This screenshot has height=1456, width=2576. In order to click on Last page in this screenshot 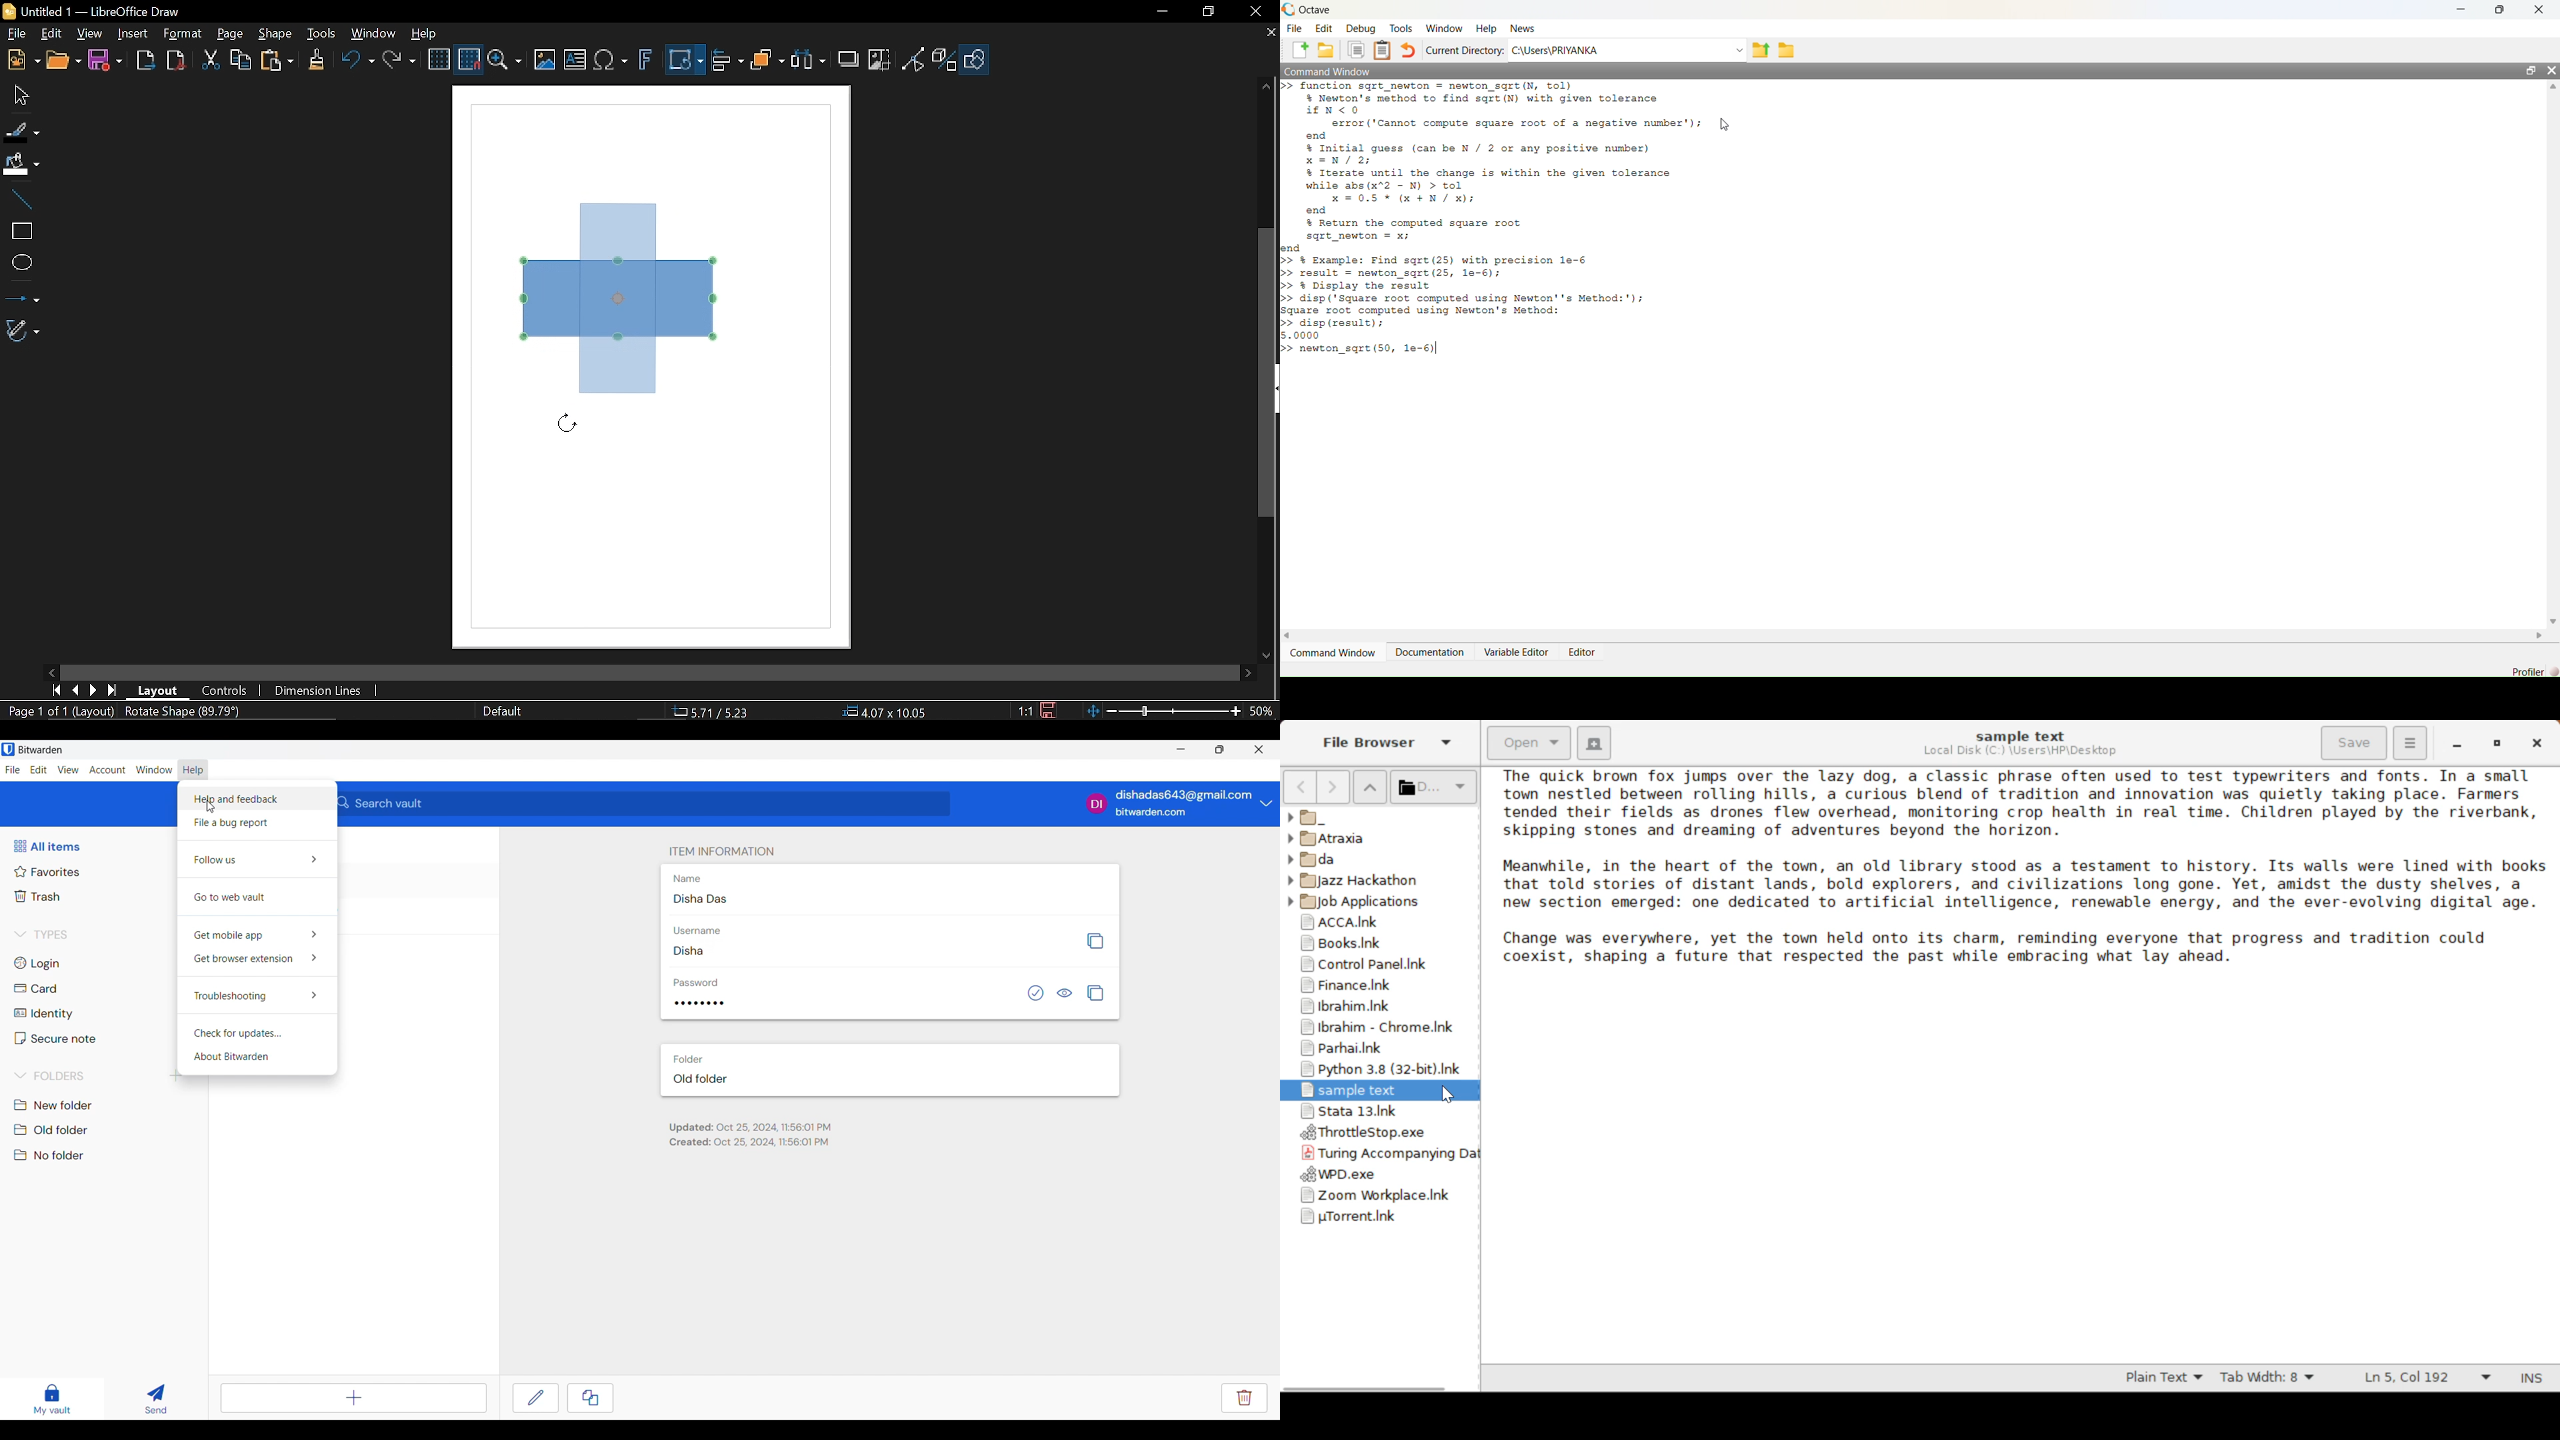, I will do `click(112, 691)`.